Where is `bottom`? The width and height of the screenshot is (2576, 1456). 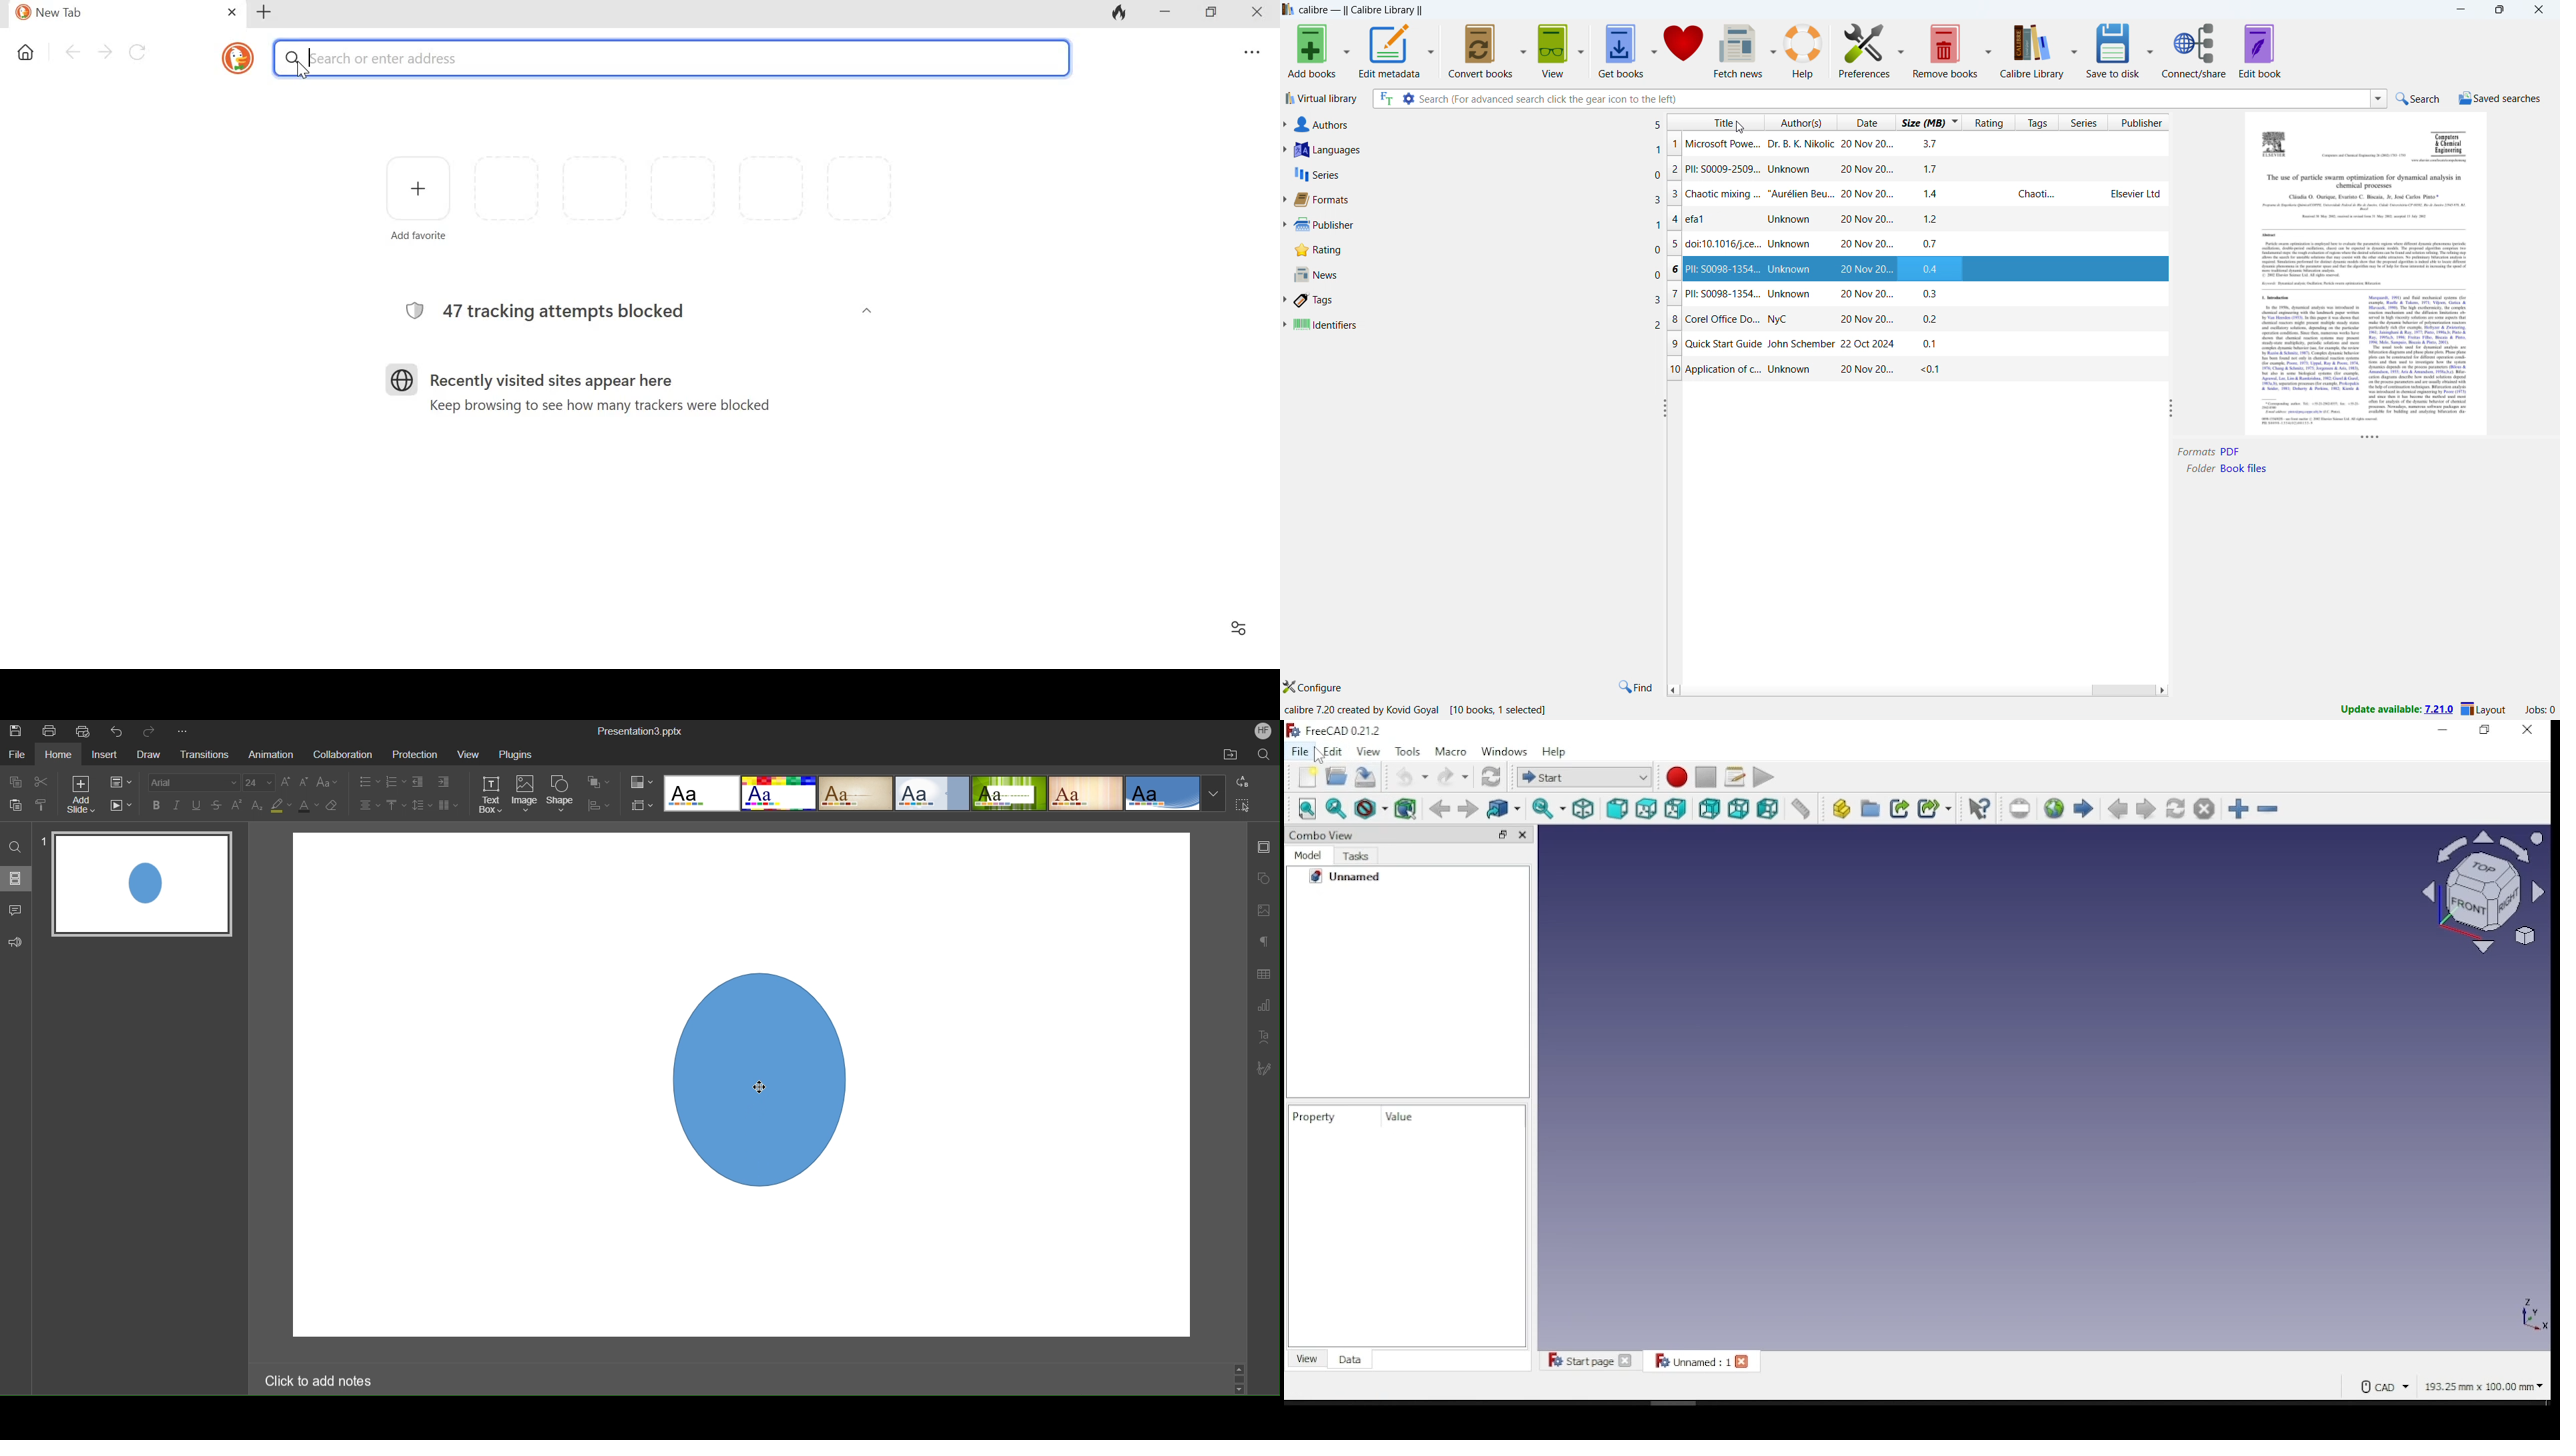 bottom is located at coordinates (1739, 807).